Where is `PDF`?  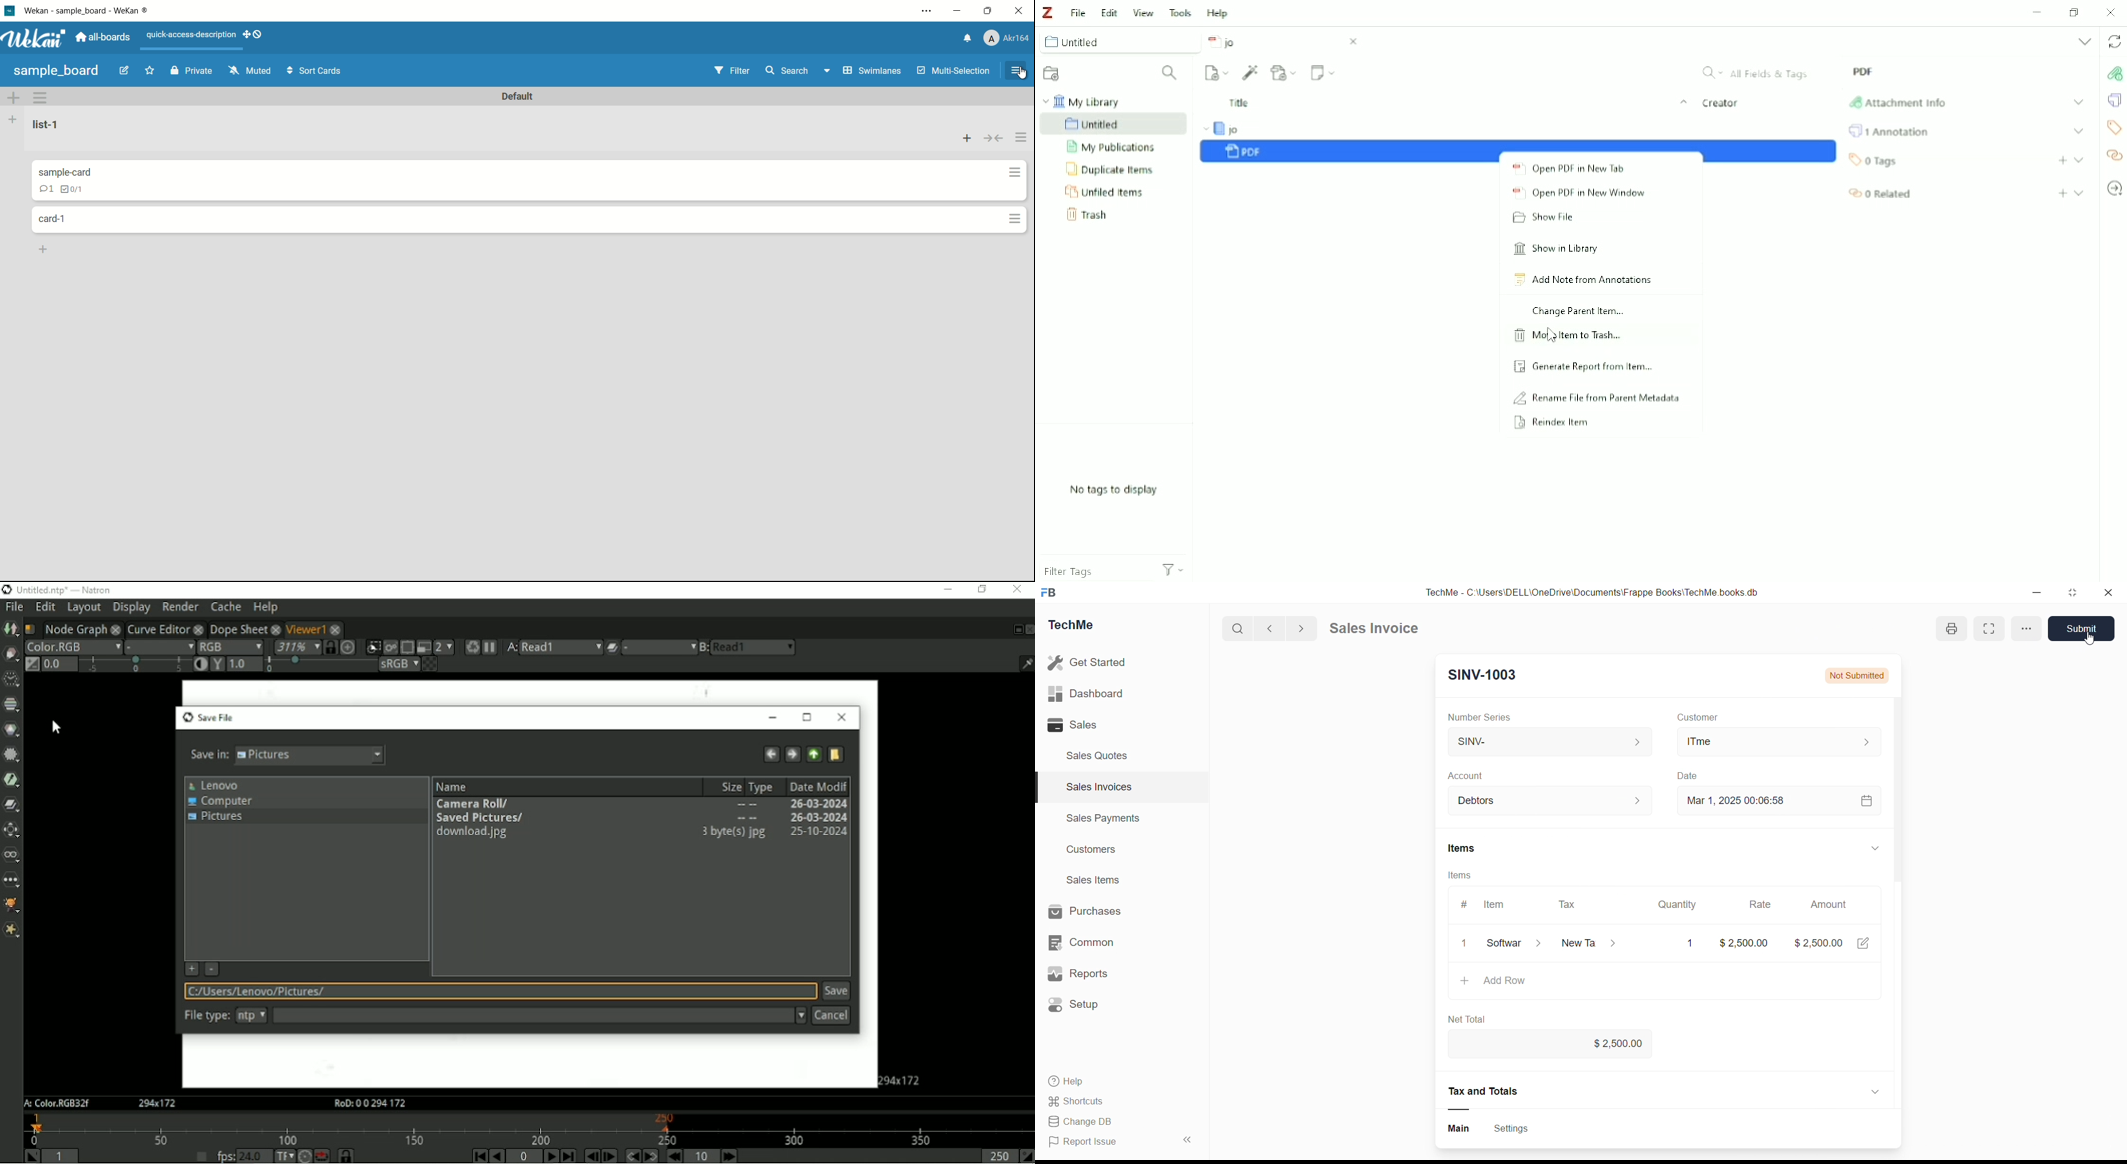 PDF is located at coordinates (1862, 71).